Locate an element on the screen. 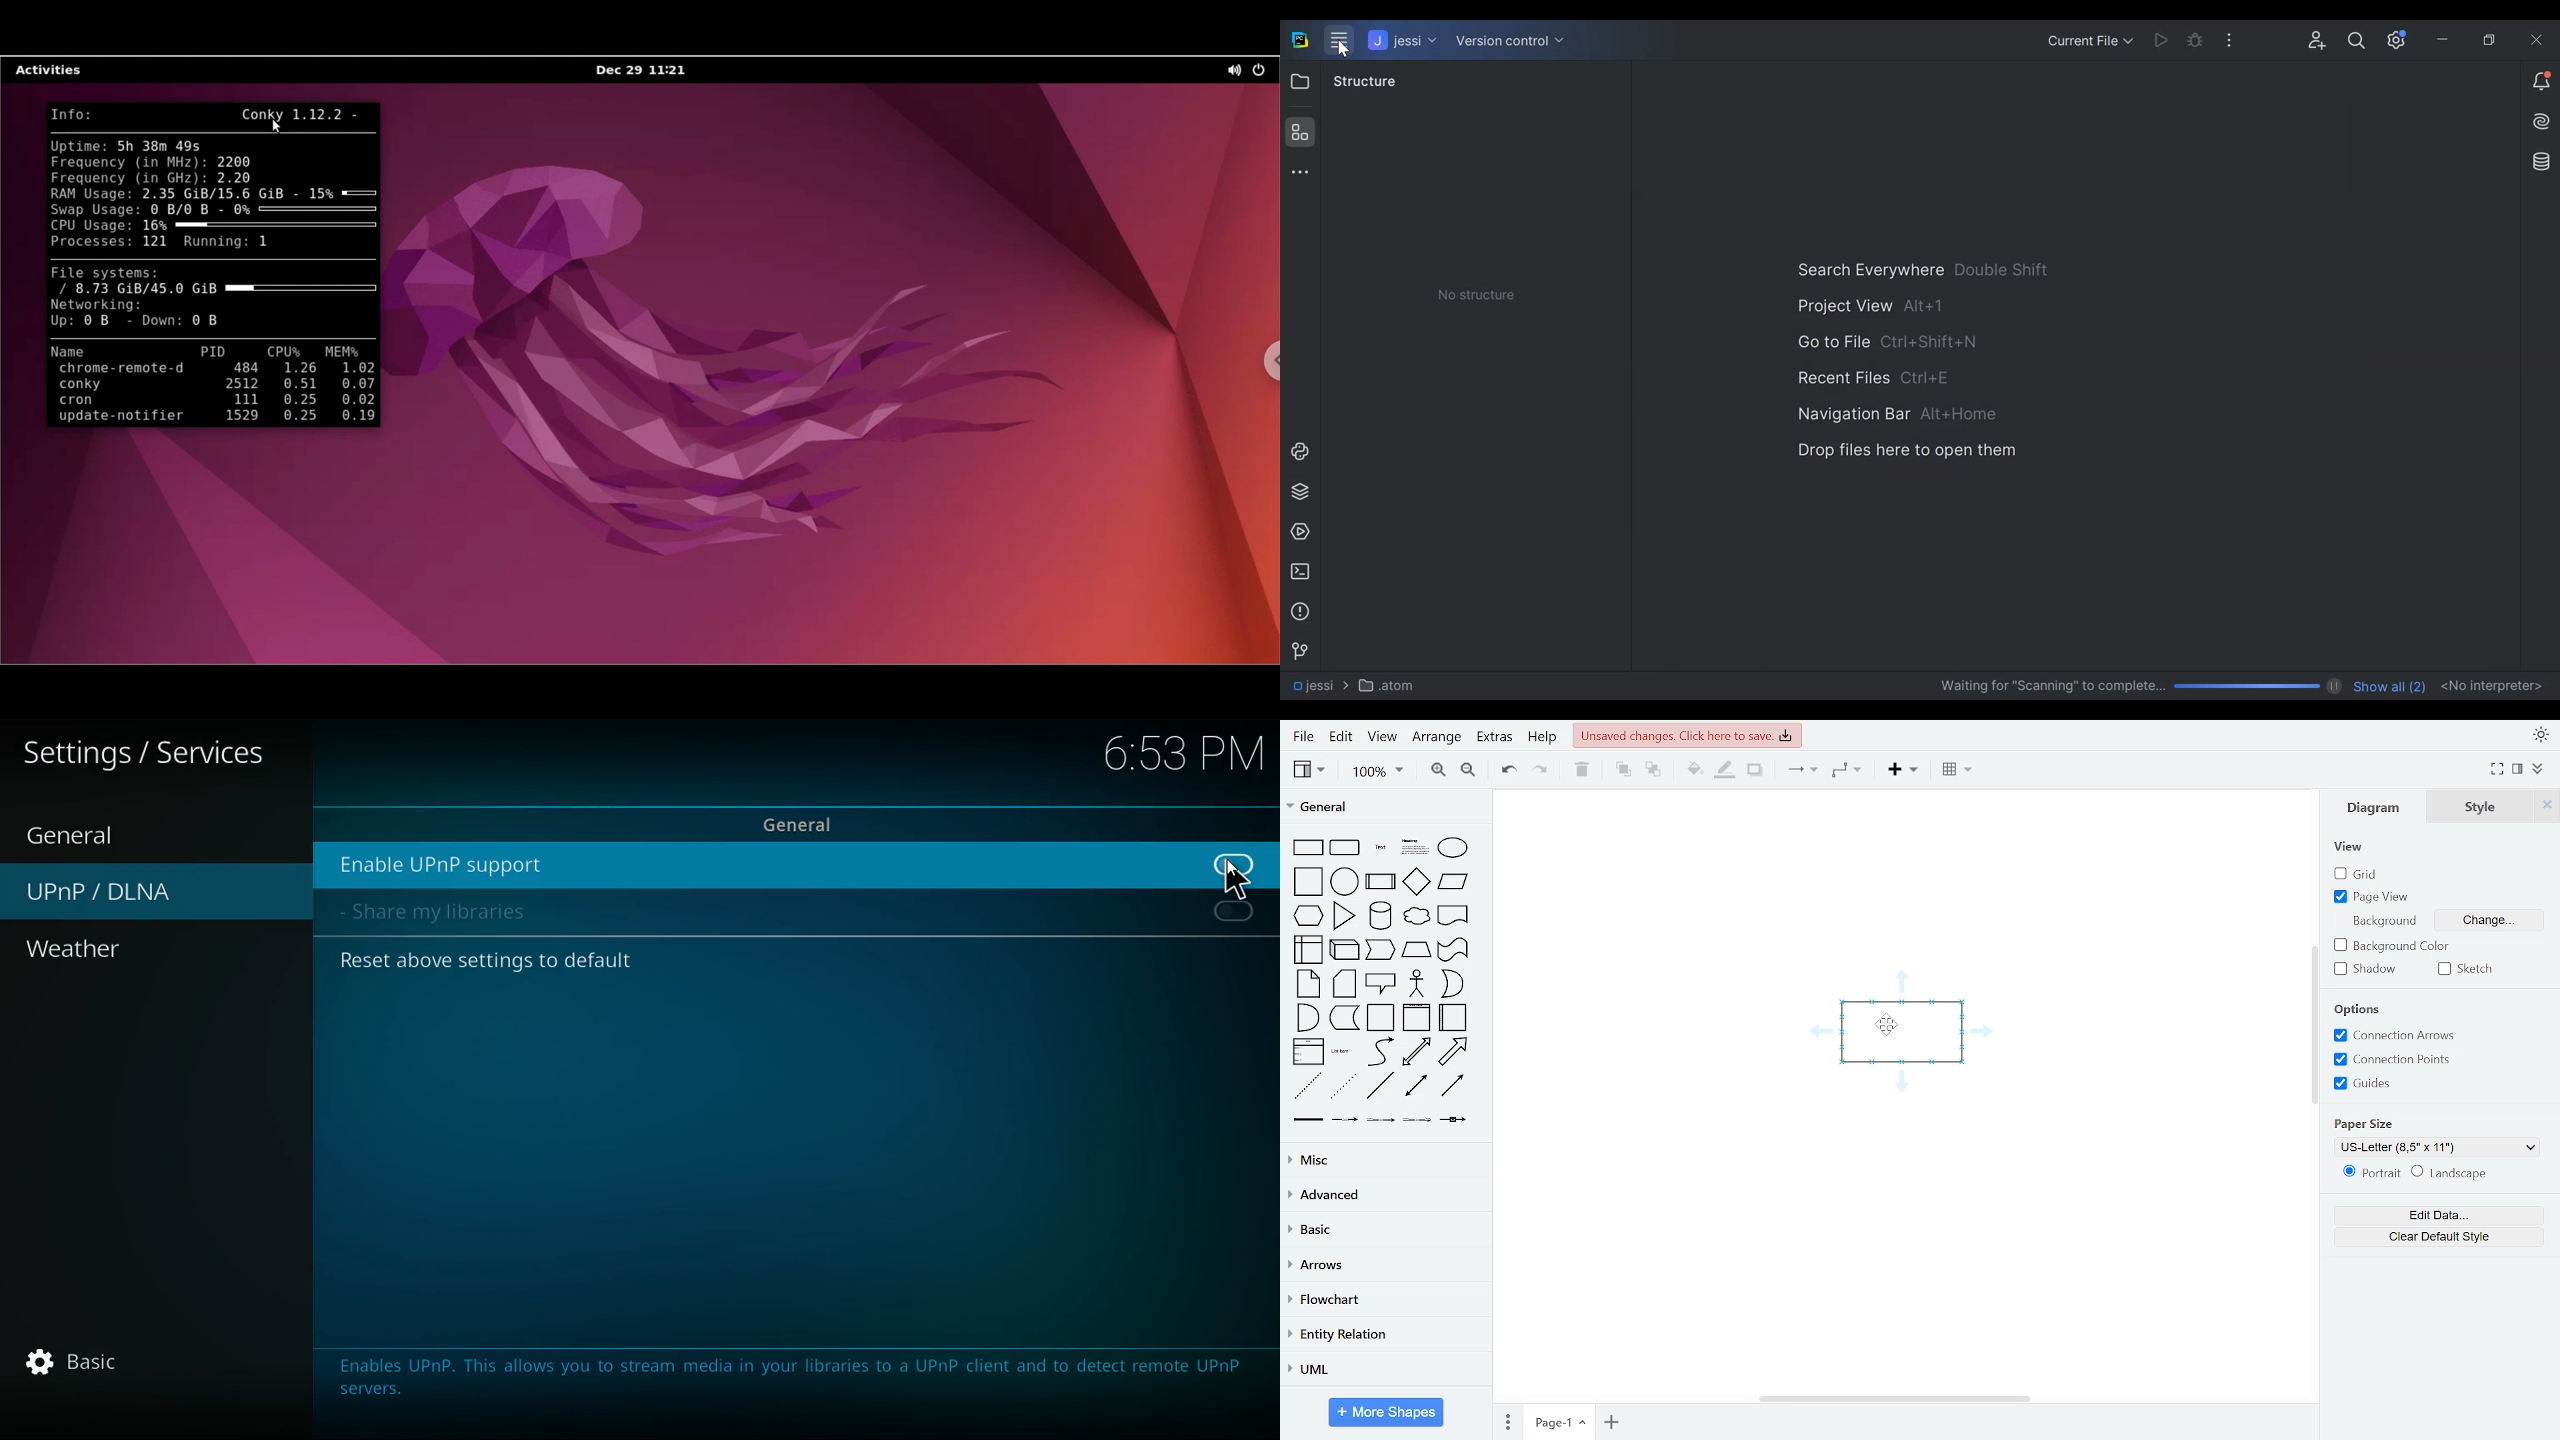  arrows is located at coordinates (1385, 1269).